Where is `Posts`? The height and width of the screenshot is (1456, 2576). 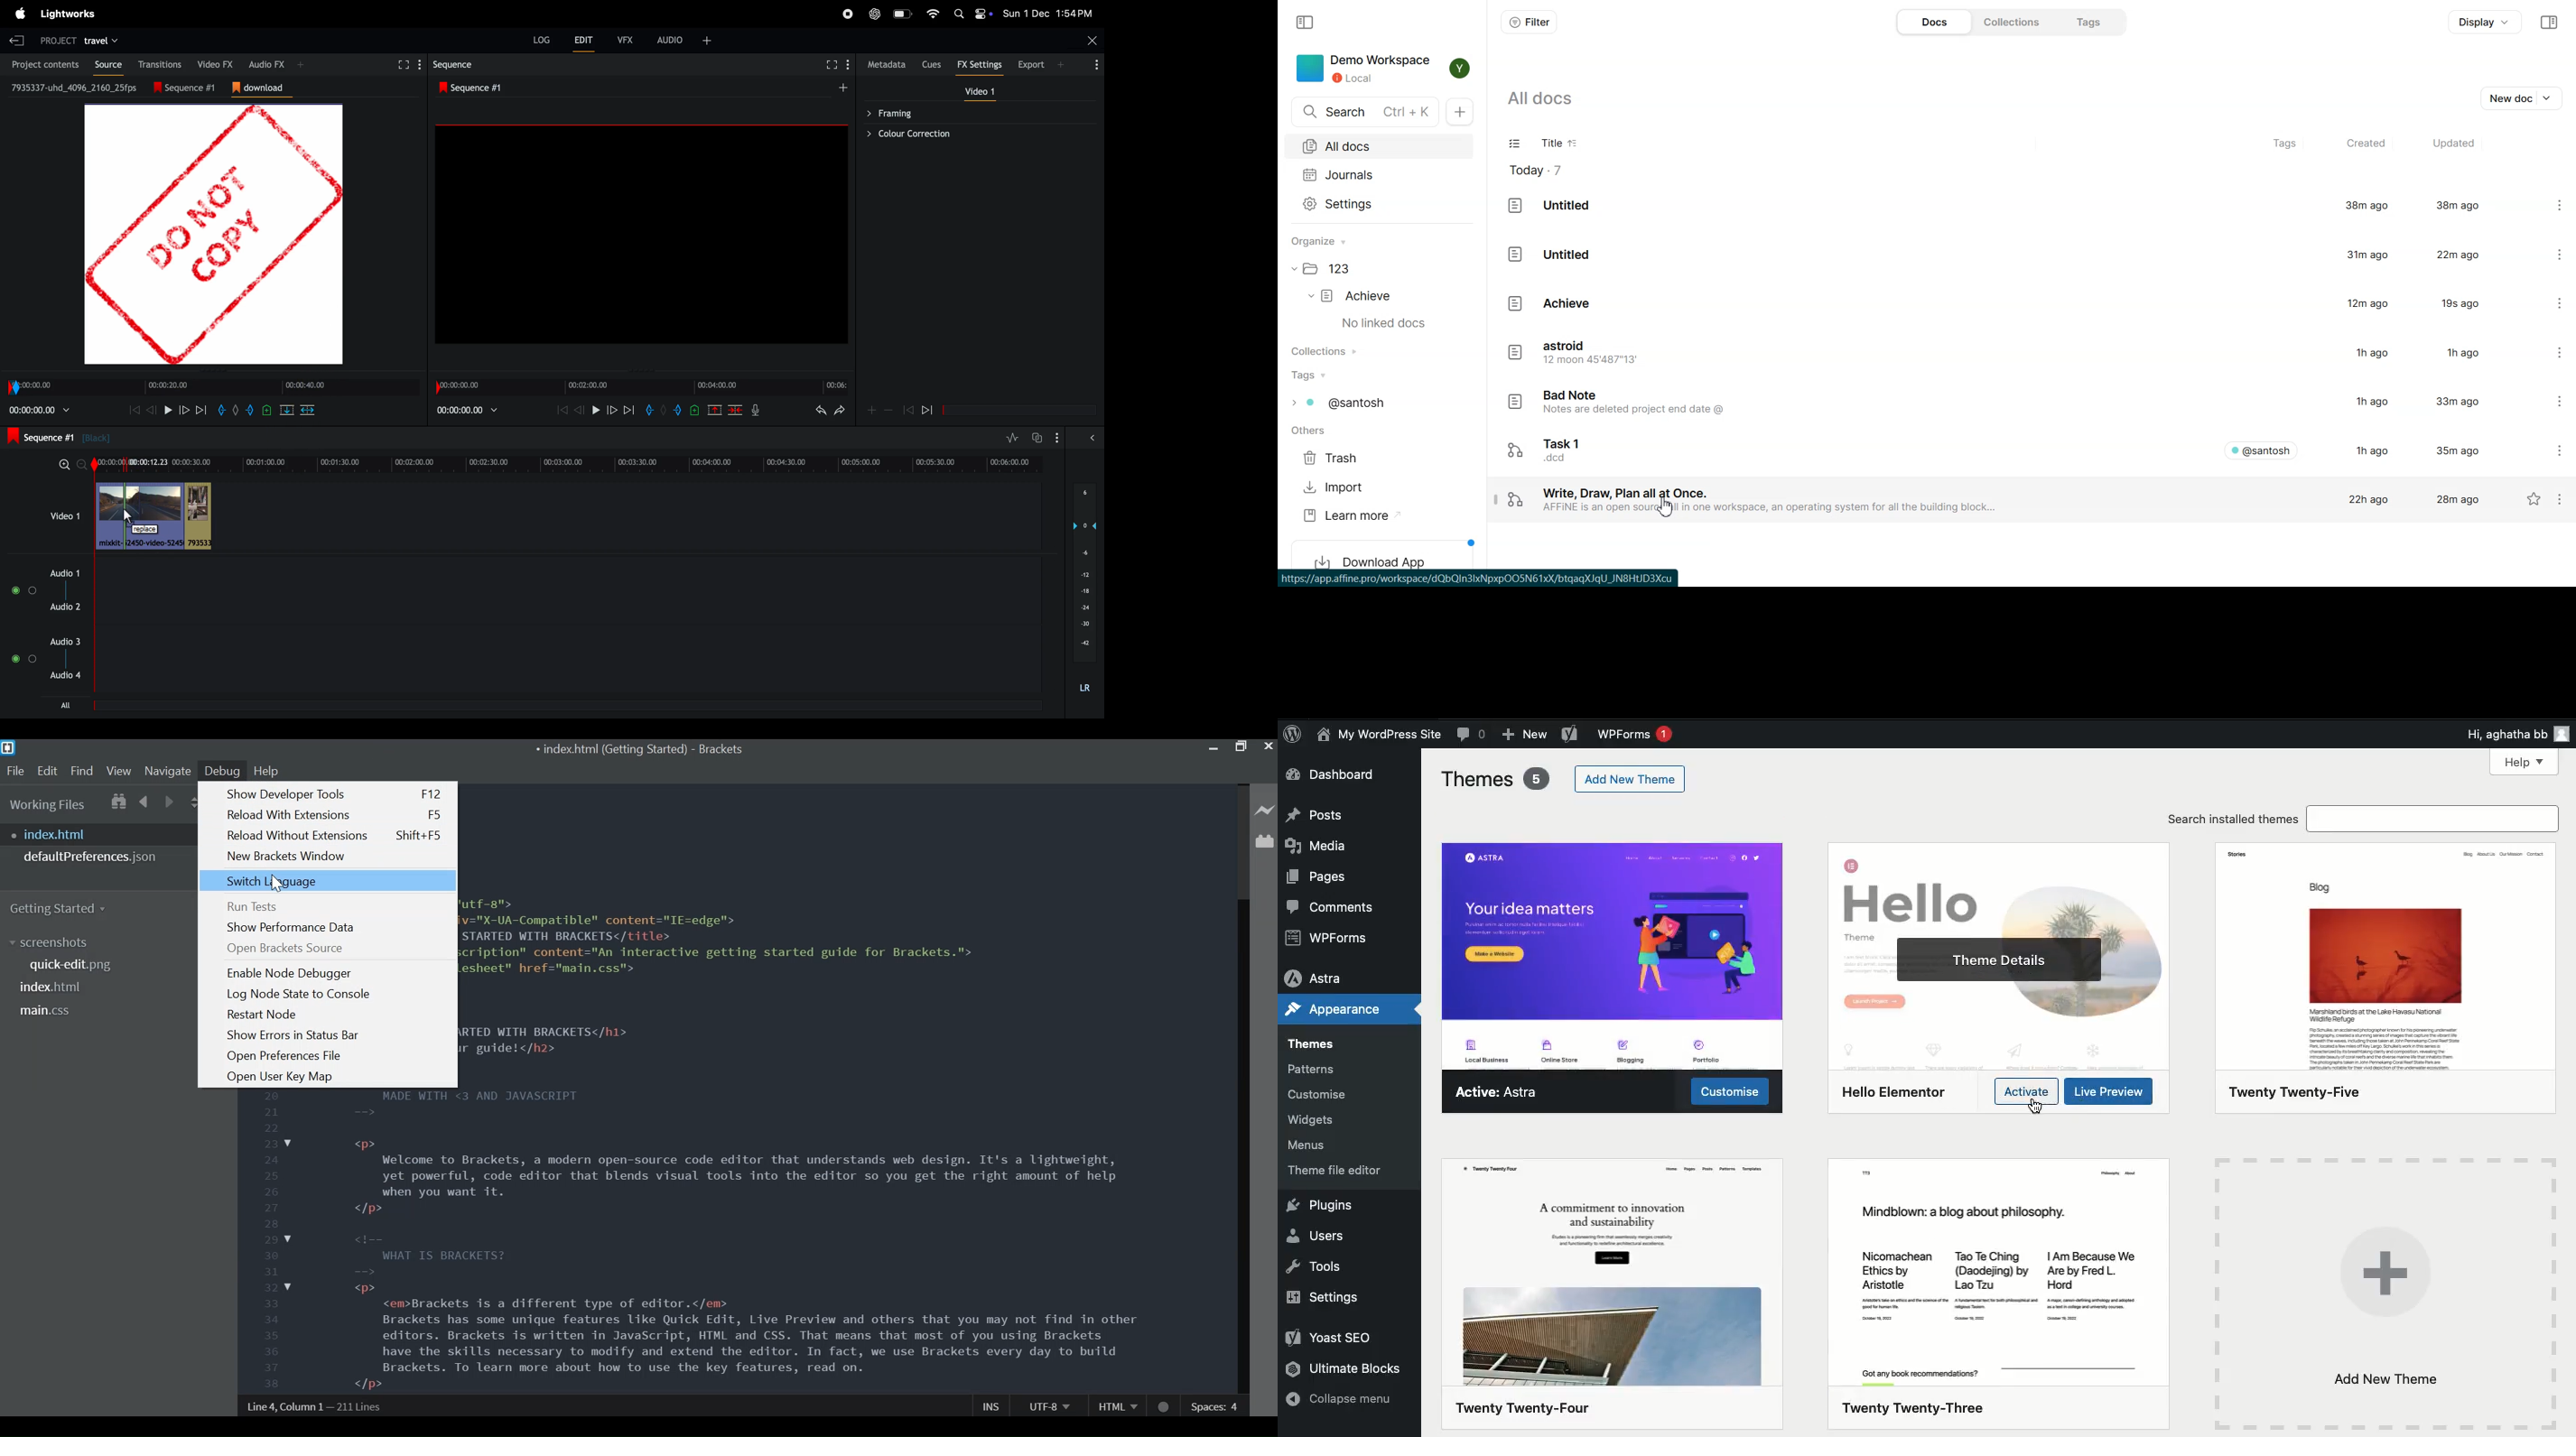
Posts is located at coordinates (1316, 817).